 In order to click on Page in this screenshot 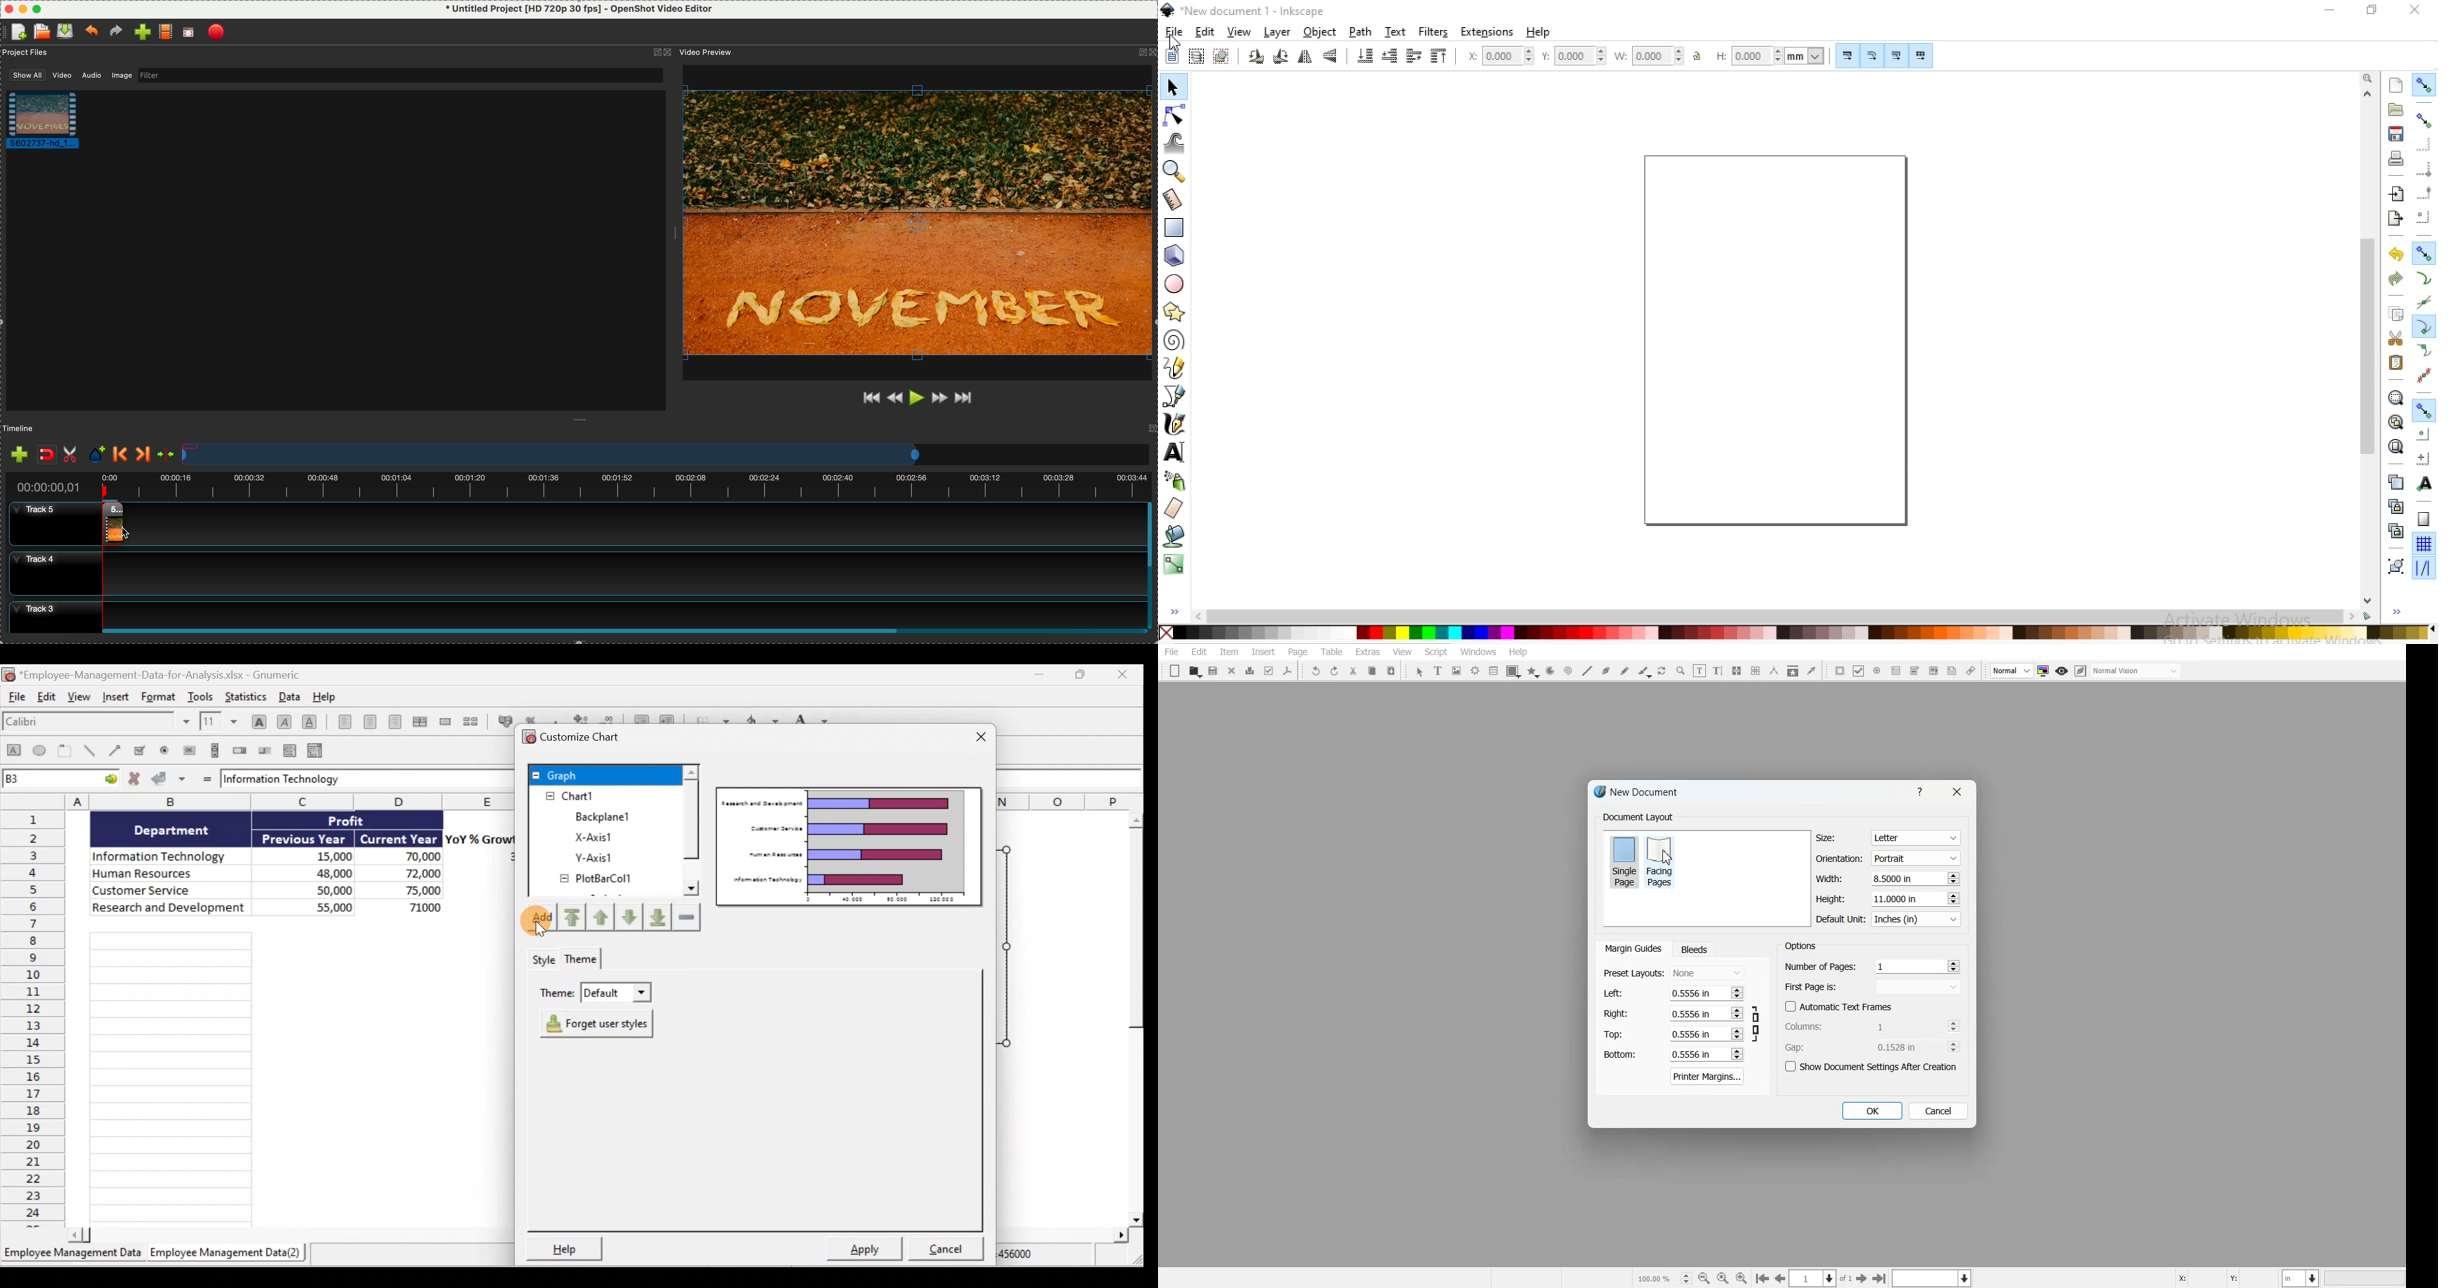, I will do `click(1297, 652)`.